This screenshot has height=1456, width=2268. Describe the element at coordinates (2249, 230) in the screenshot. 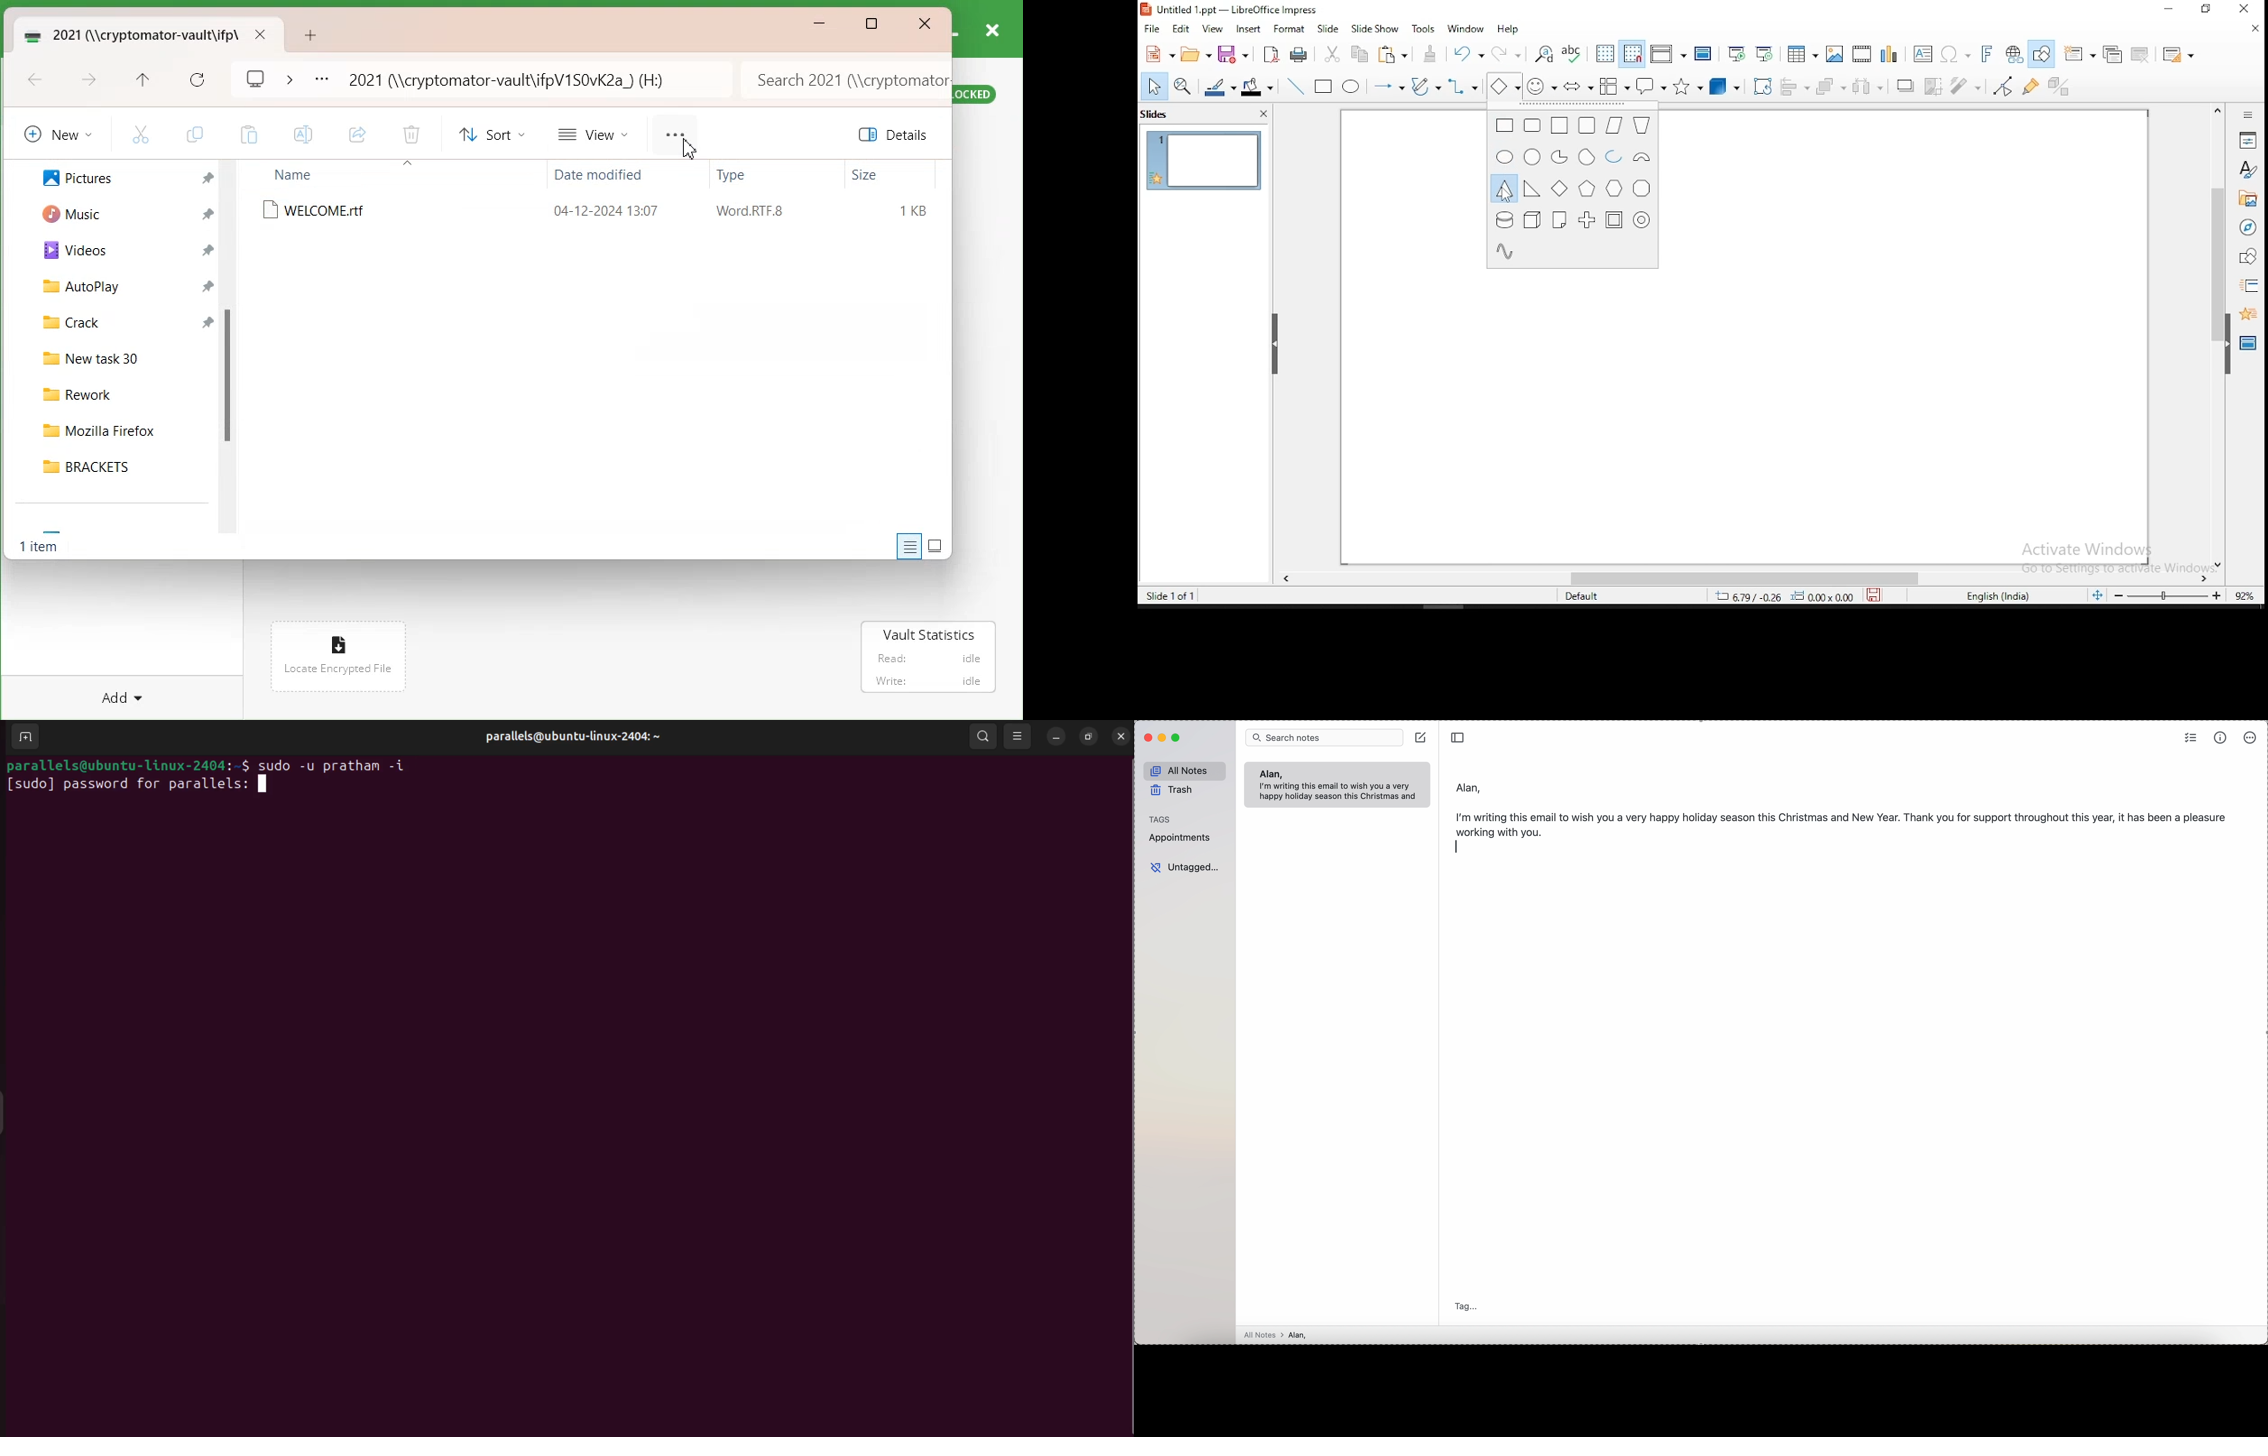

I see `navigator` at that location.